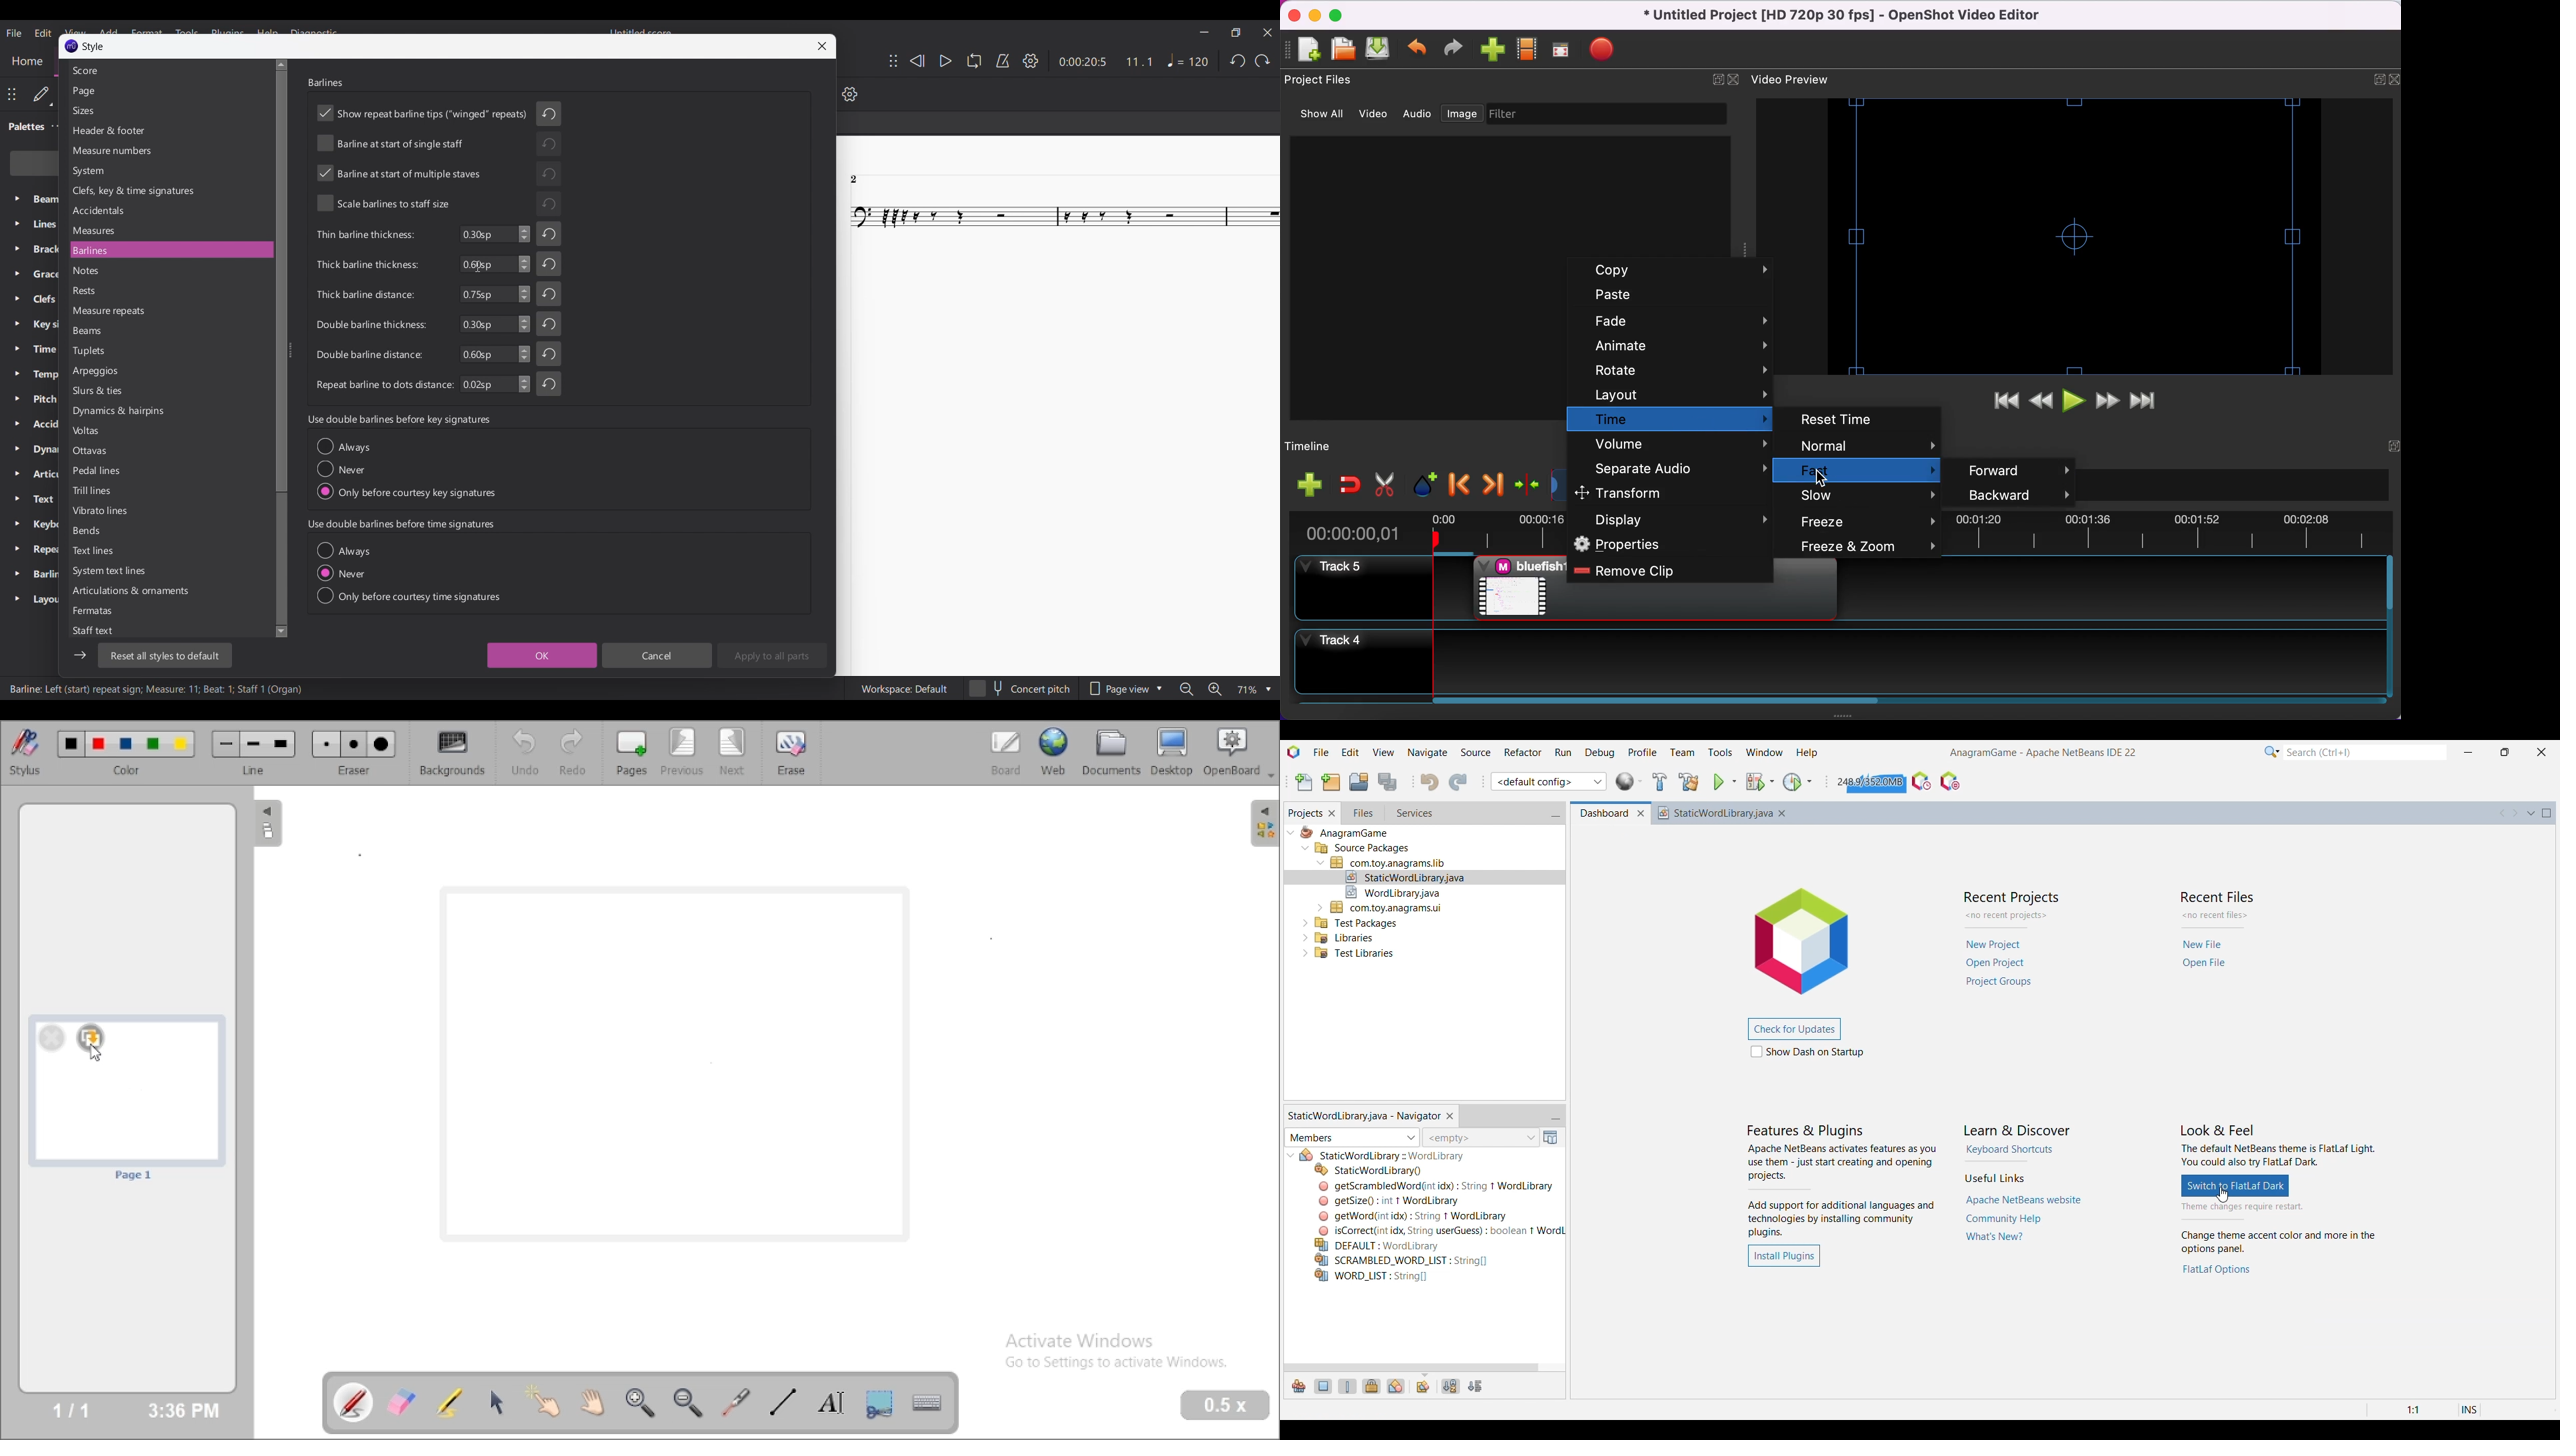 Image resolution: width=2576 pixels, height=1456 pixels. I want to click on Show/Hide sidebar, so click(79, 655).